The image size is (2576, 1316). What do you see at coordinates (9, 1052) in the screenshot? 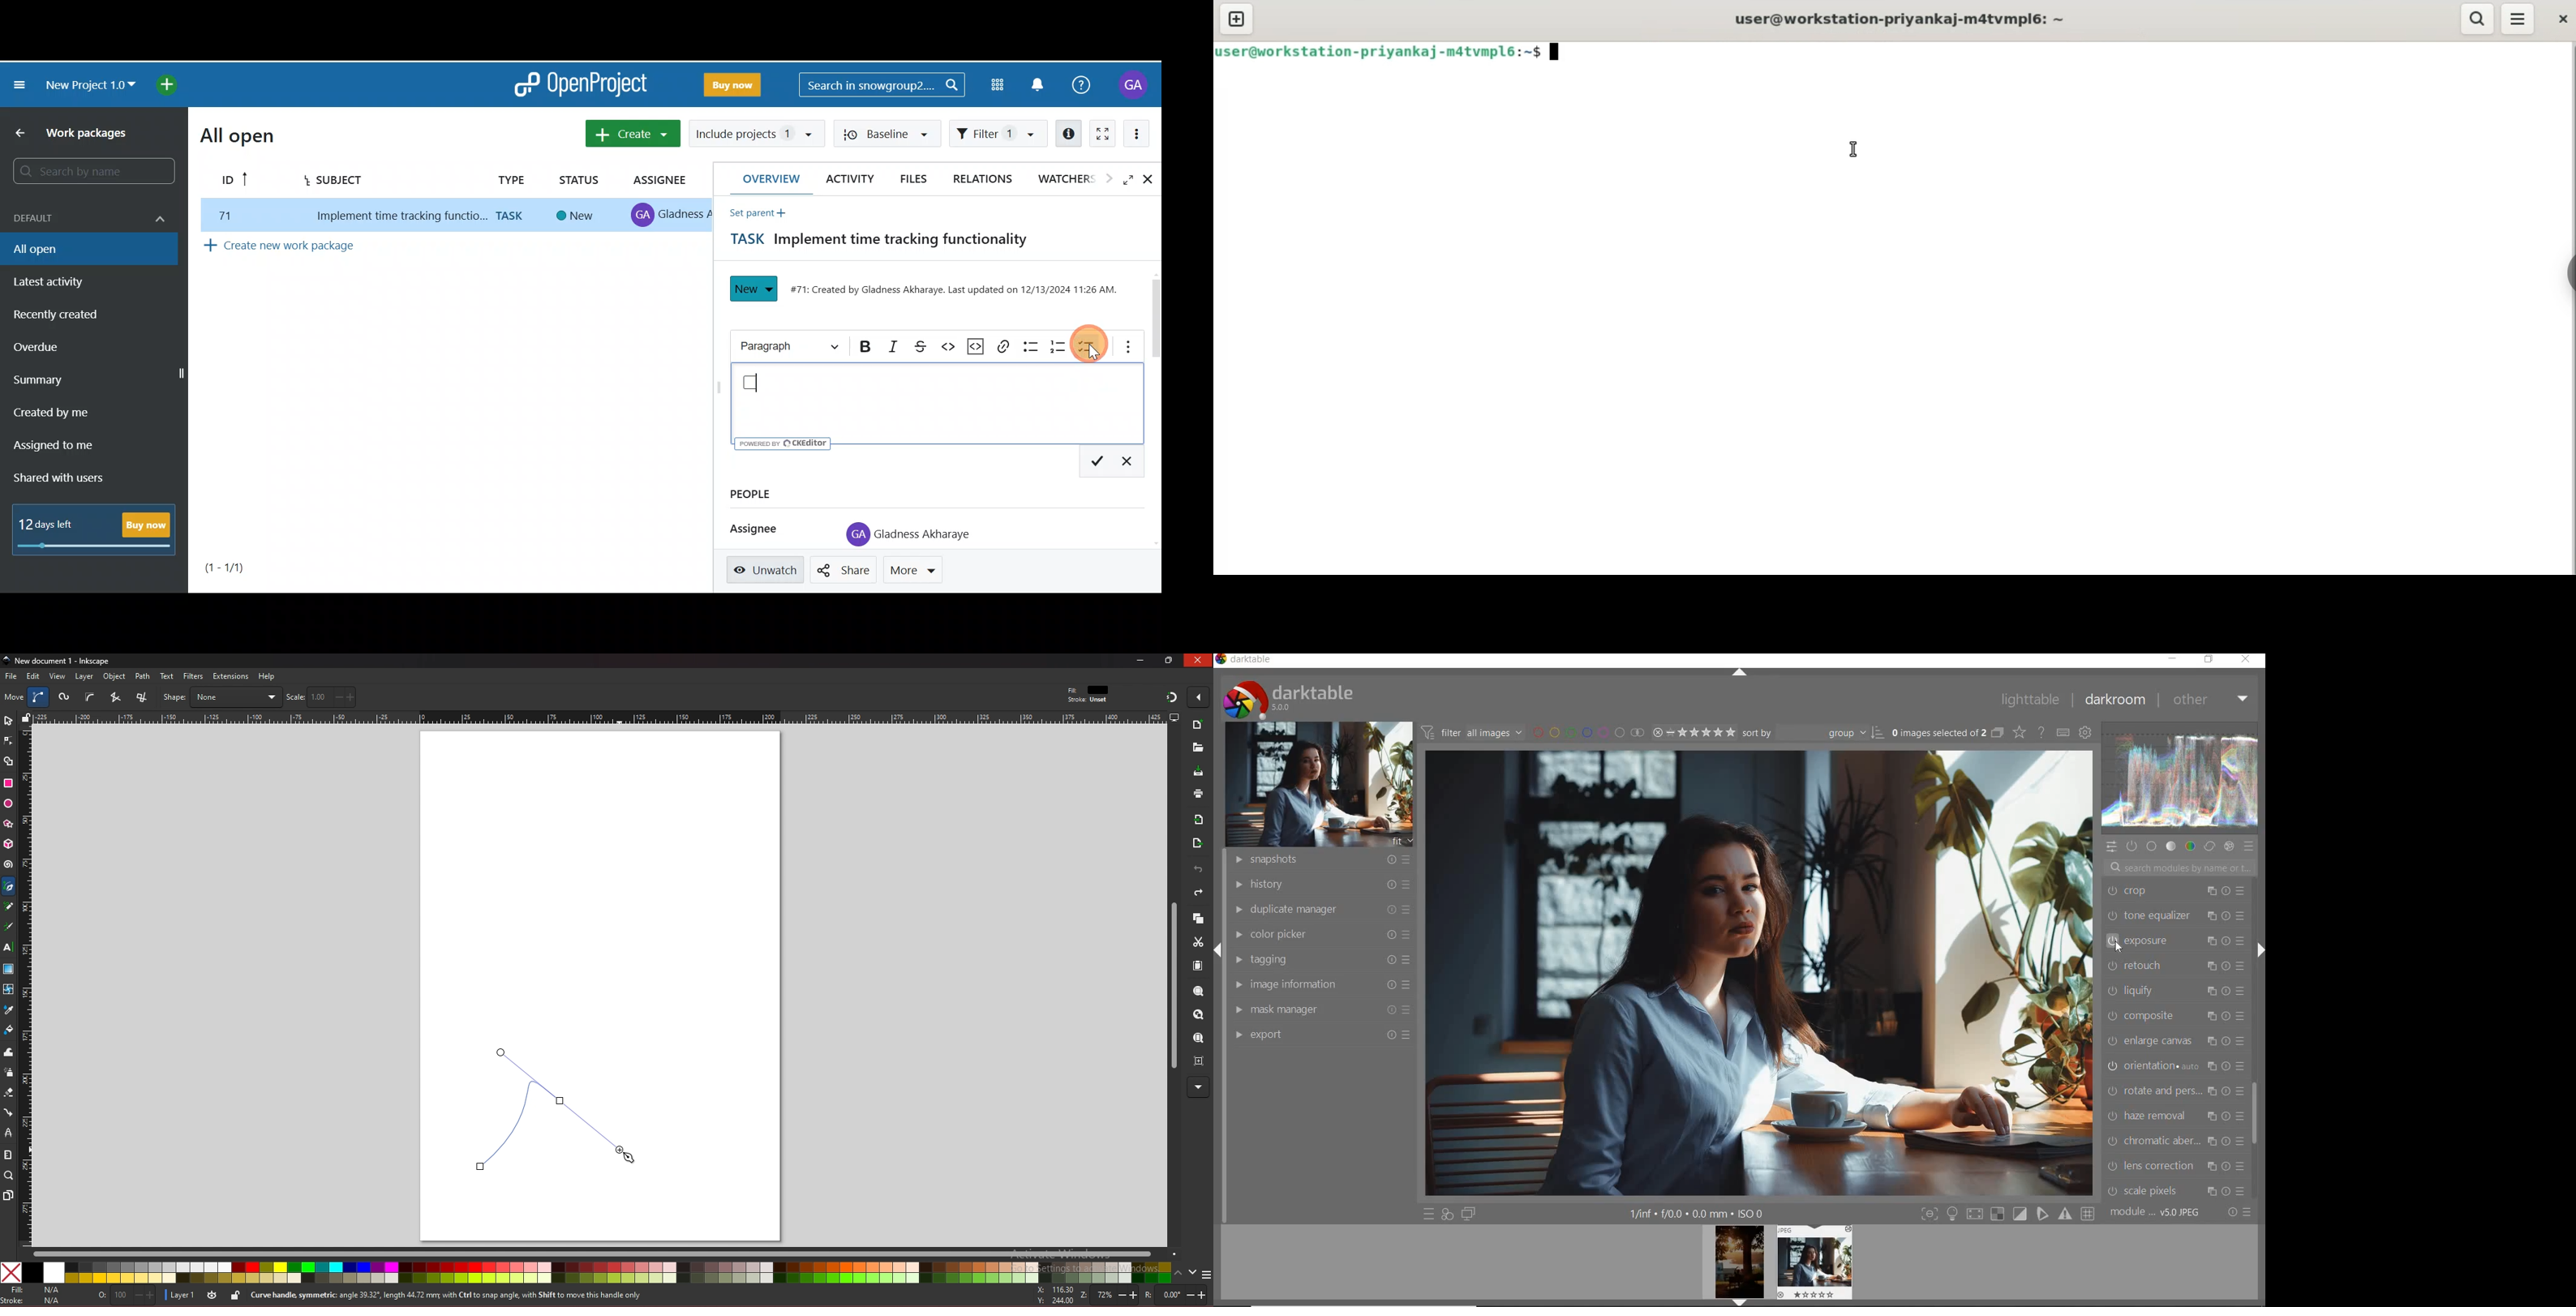
I see `tweak` at bounding box center [9, 1052].